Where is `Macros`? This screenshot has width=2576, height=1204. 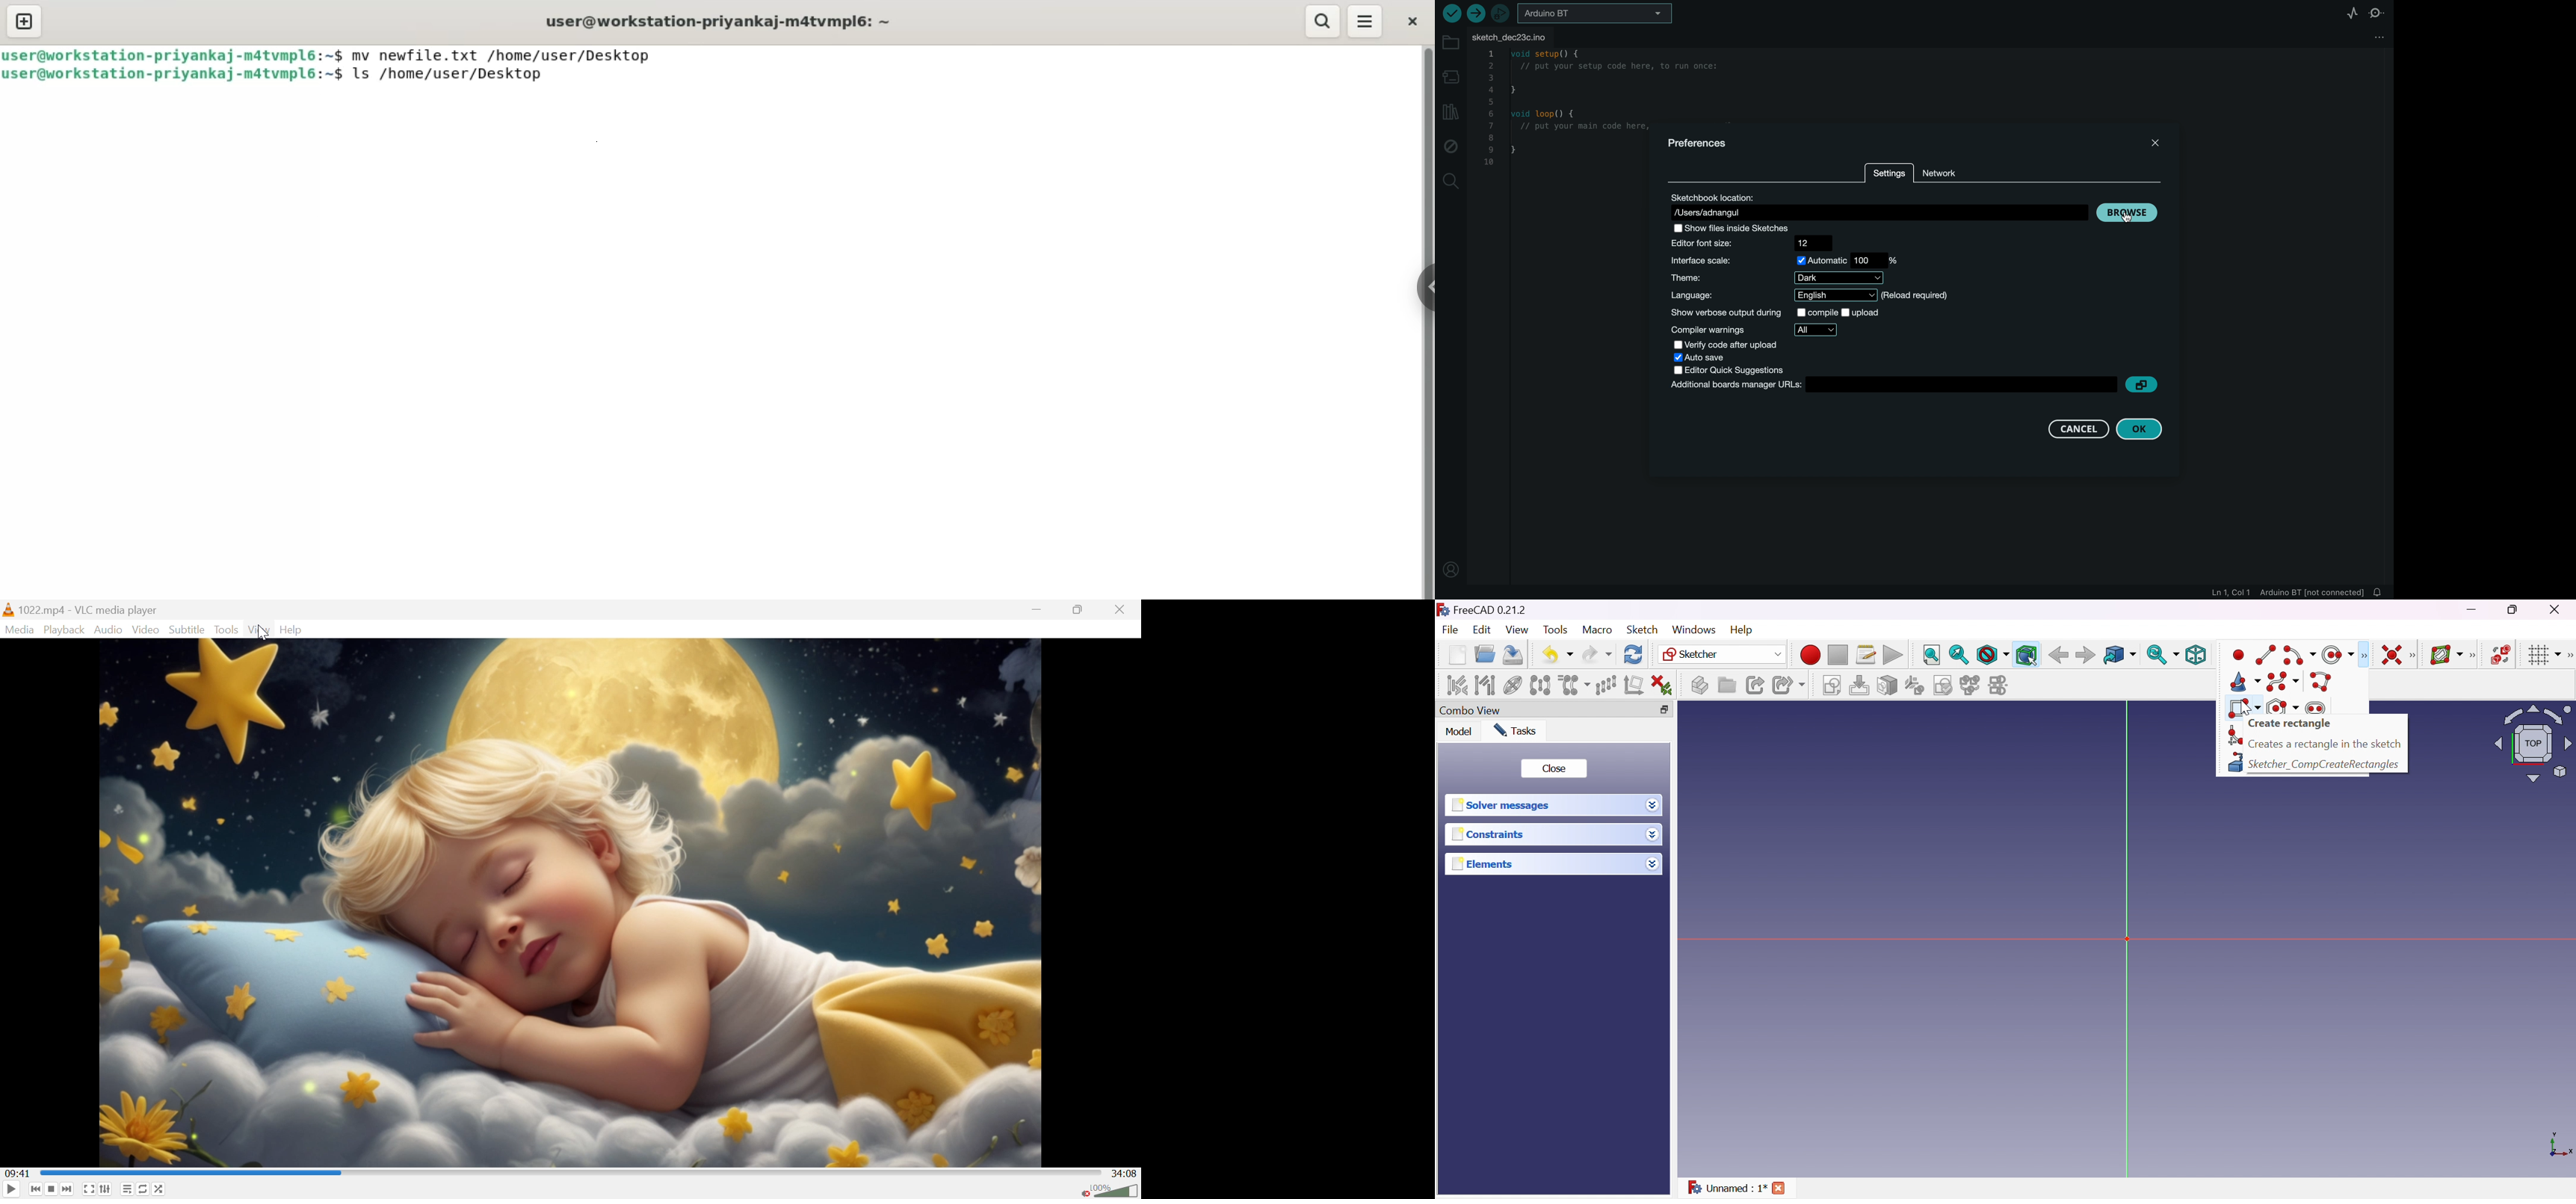 Macros is located at coordinates (1867, 654).